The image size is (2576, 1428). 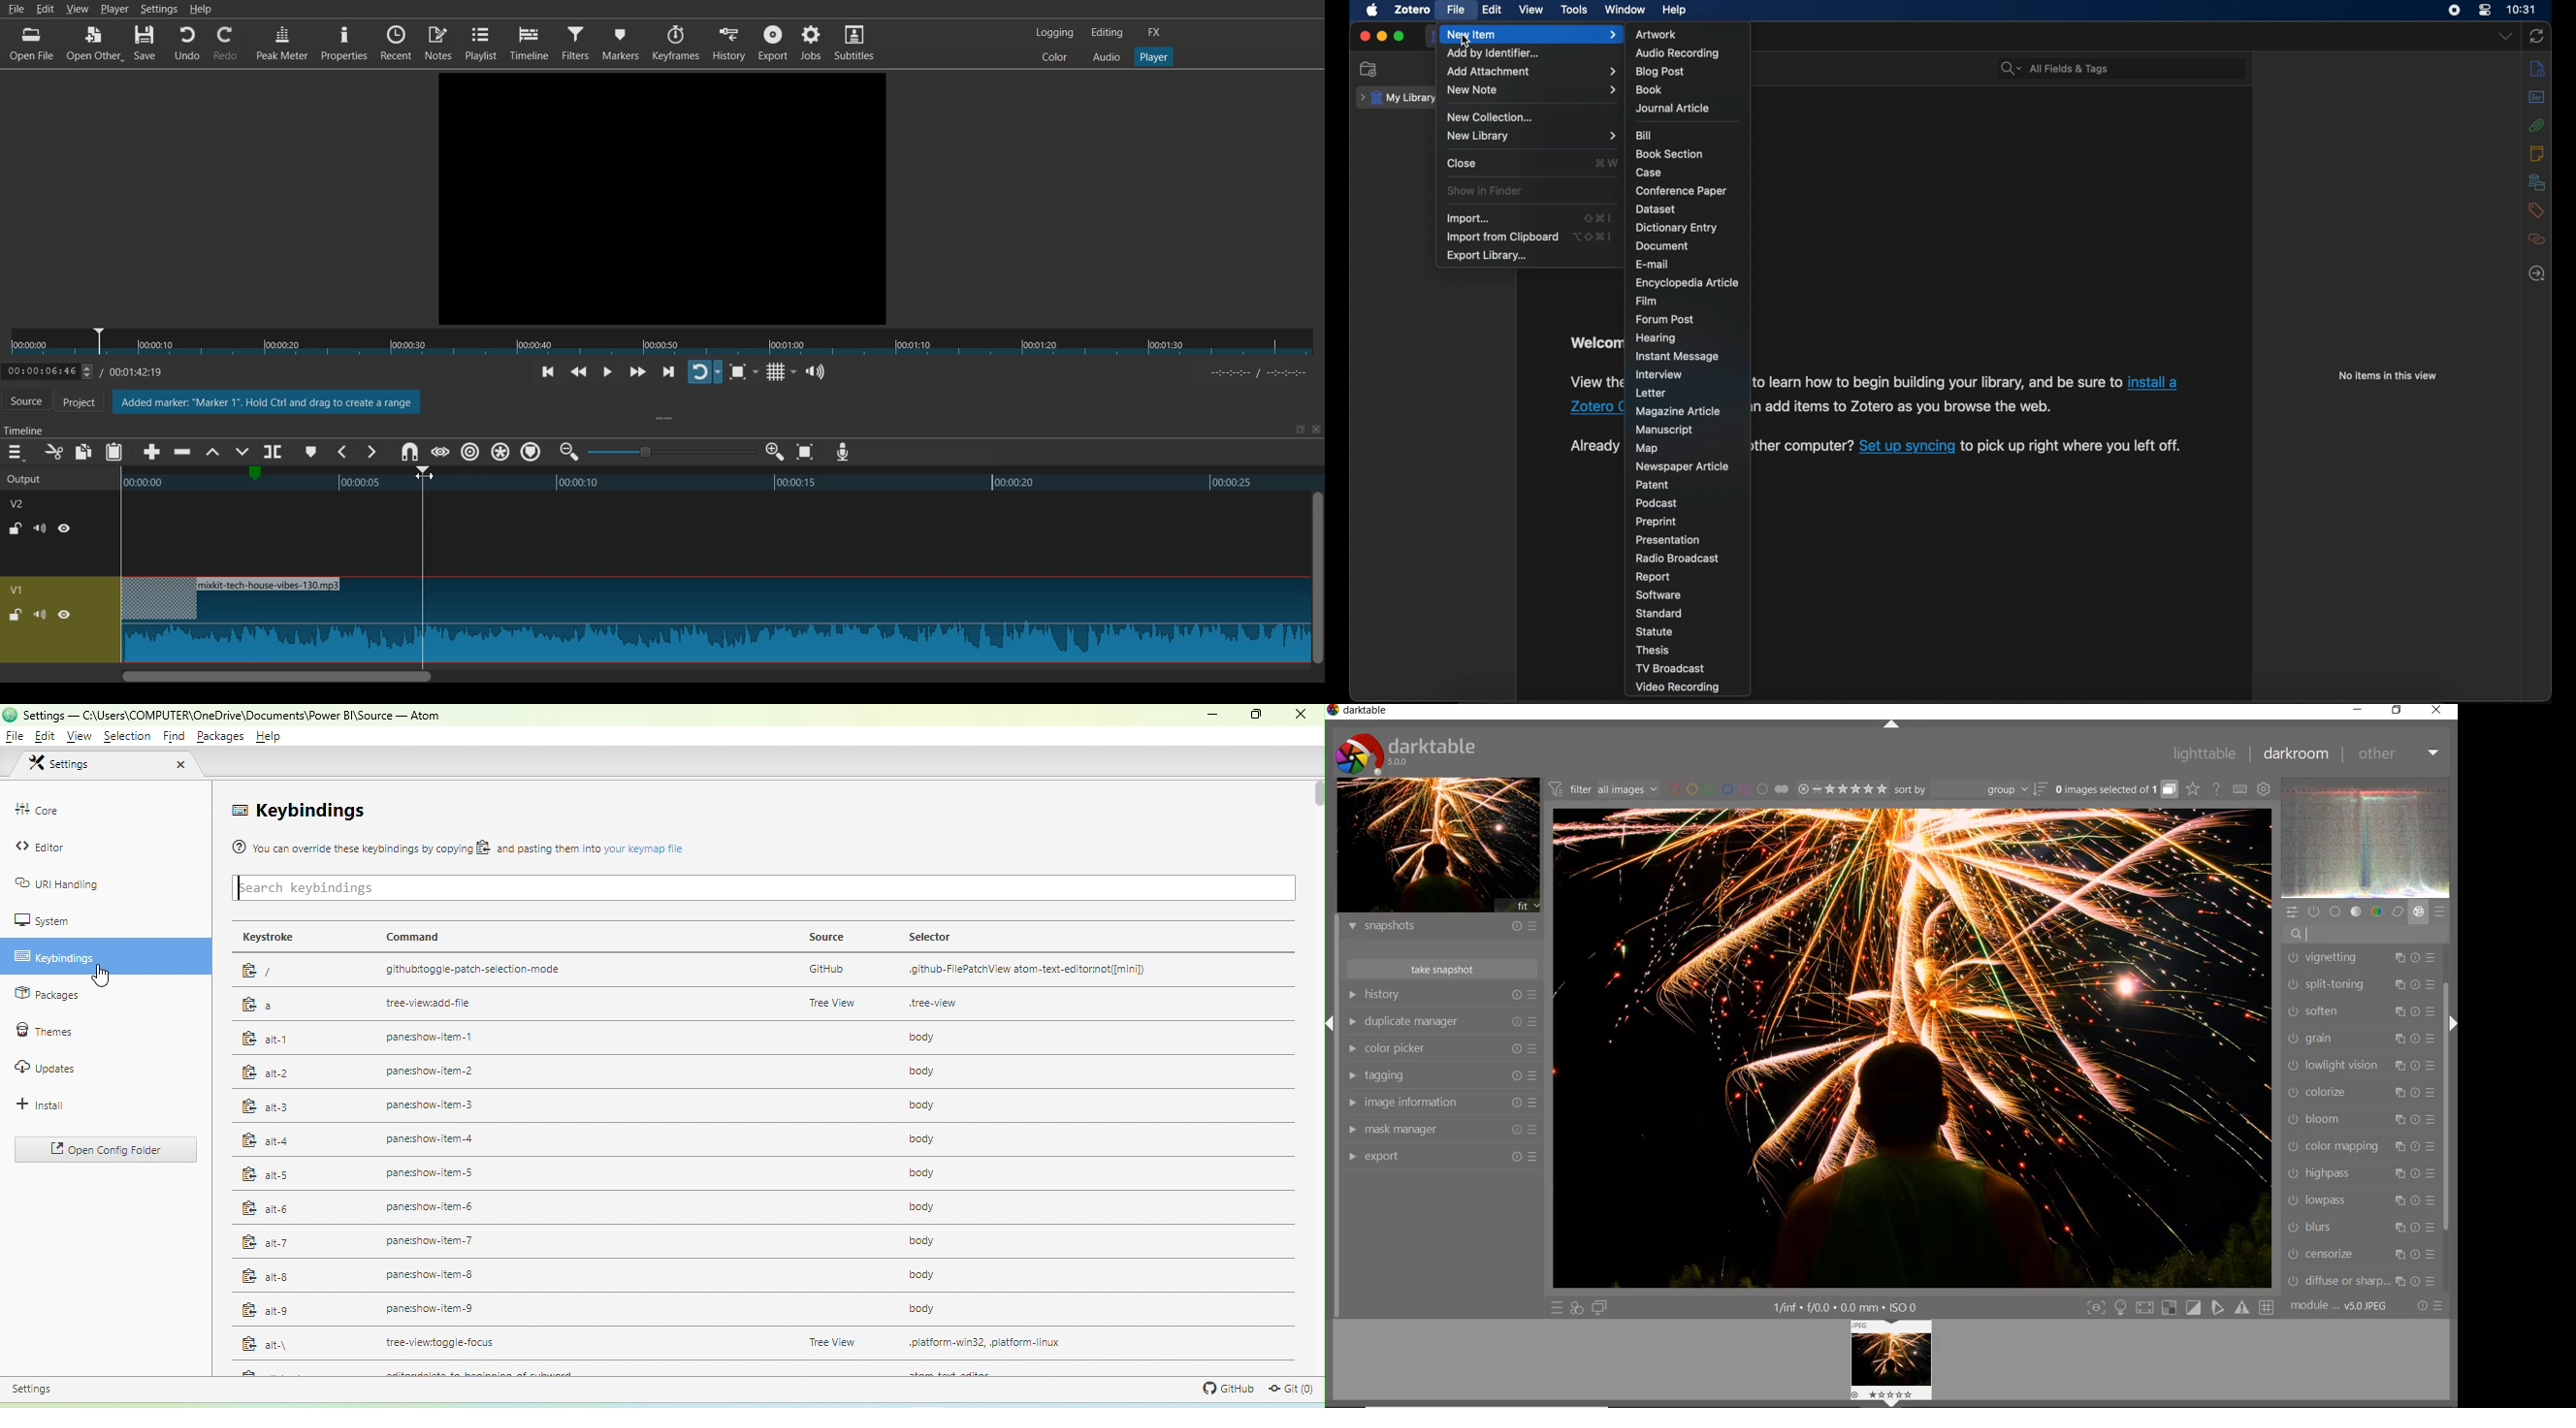 What do you see at coordinates (2538, 68) in the screenshot?
I see `info` at bounding box center [2538, 68].